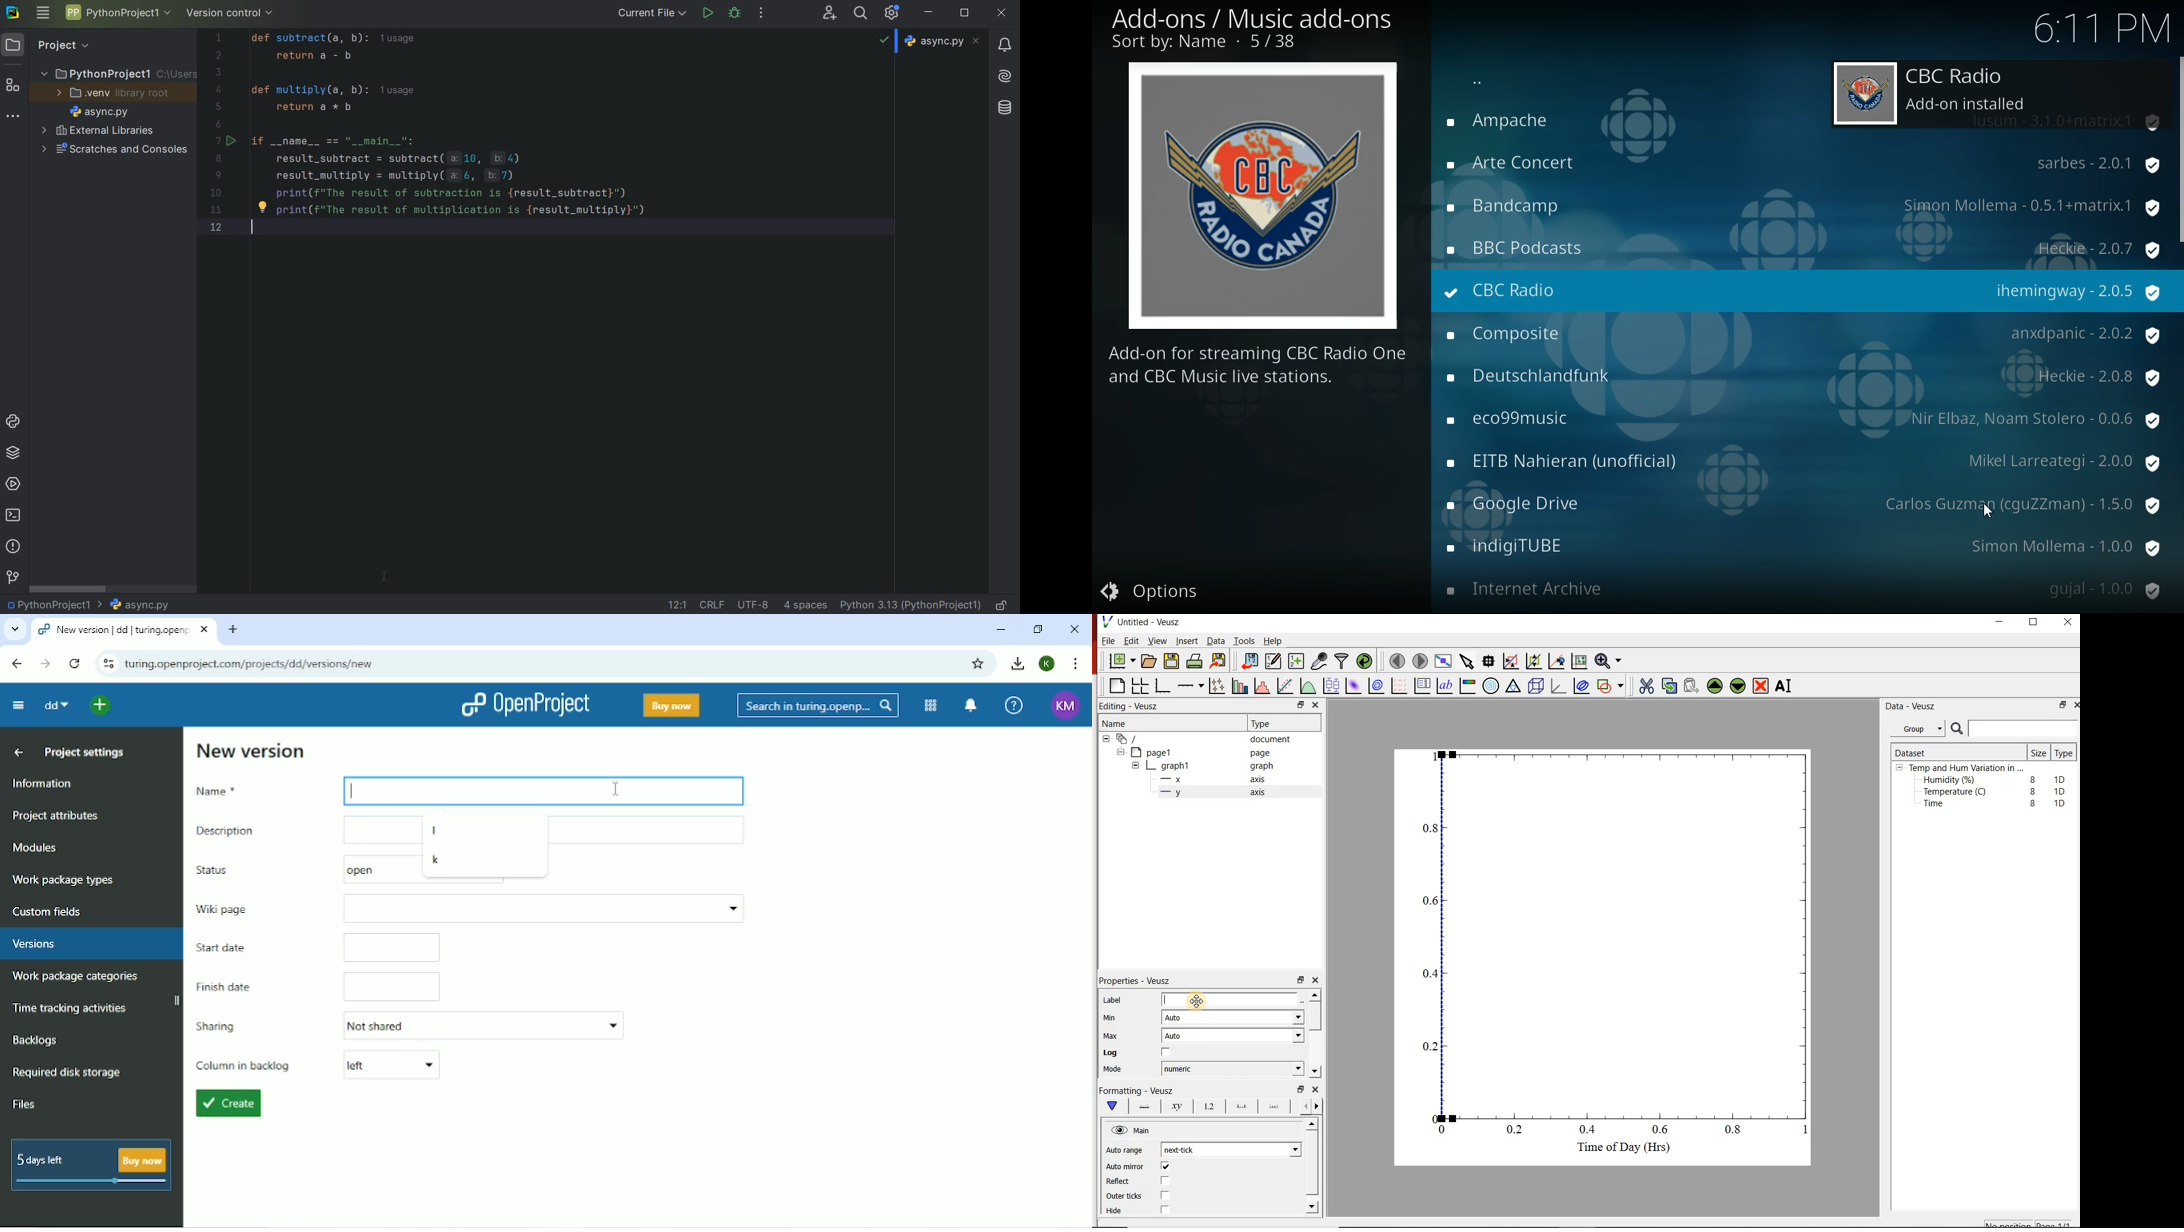 The width and height of the screenshot is (2184, 1232). What do you see at coordinates (11, 116) in the screenshot?
I see `more tool windows` at bounding box center [11, 116].